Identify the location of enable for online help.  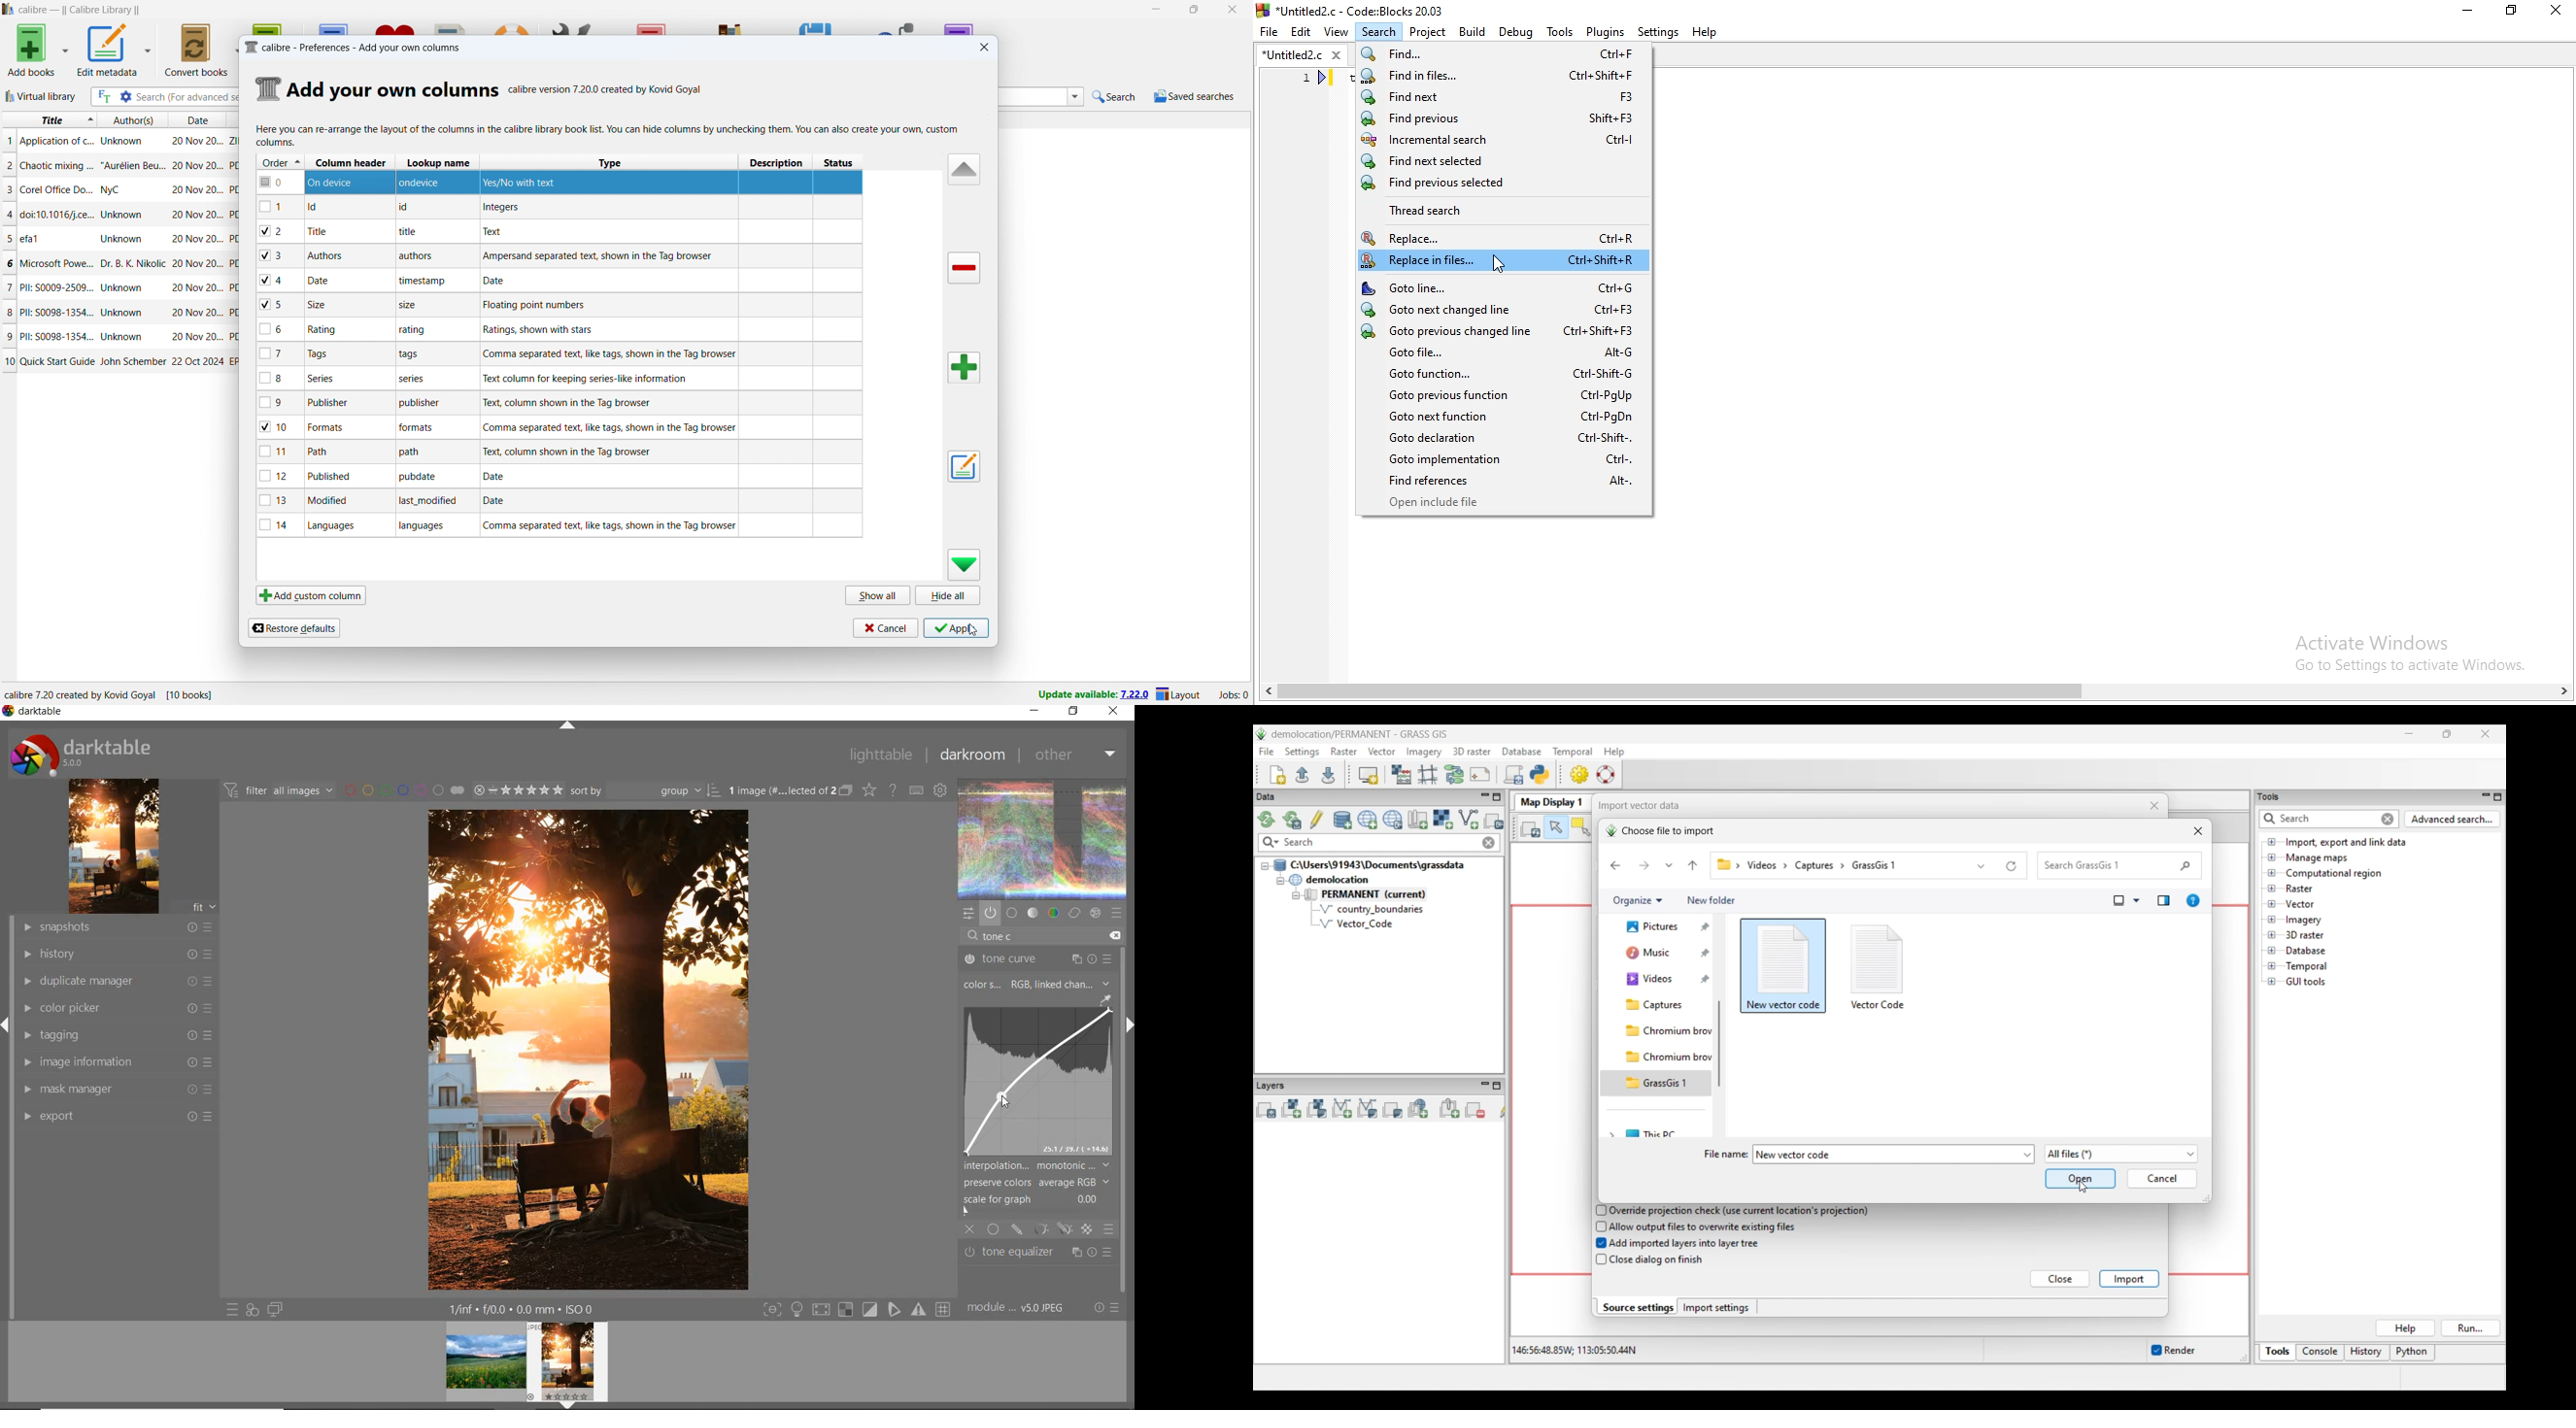
(895, 791).